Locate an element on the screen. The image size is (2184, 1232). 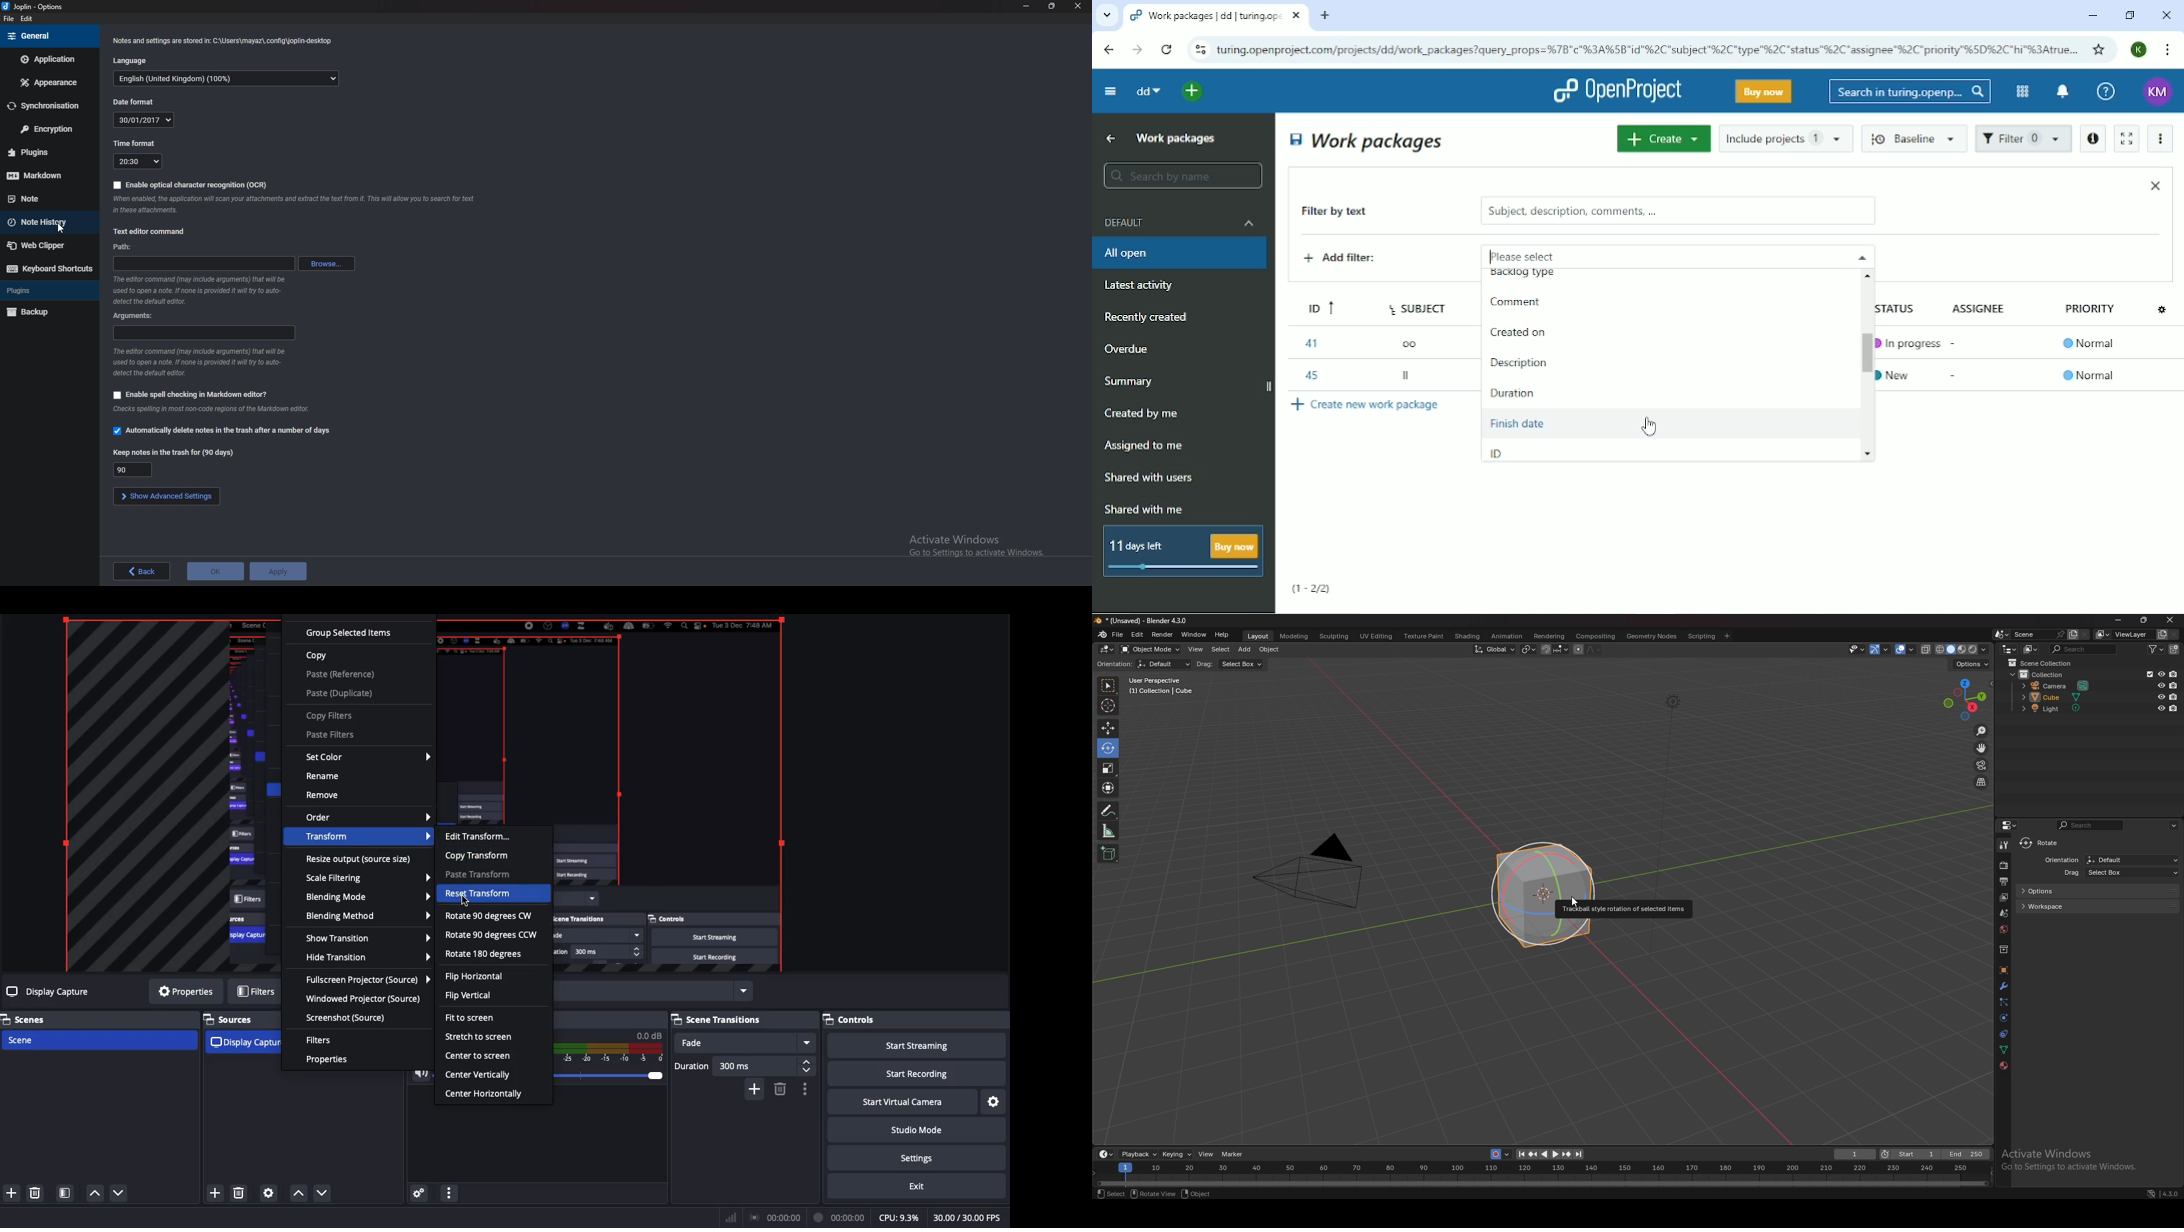
Rotate 90 degrees is located at coordinates (492, 937).